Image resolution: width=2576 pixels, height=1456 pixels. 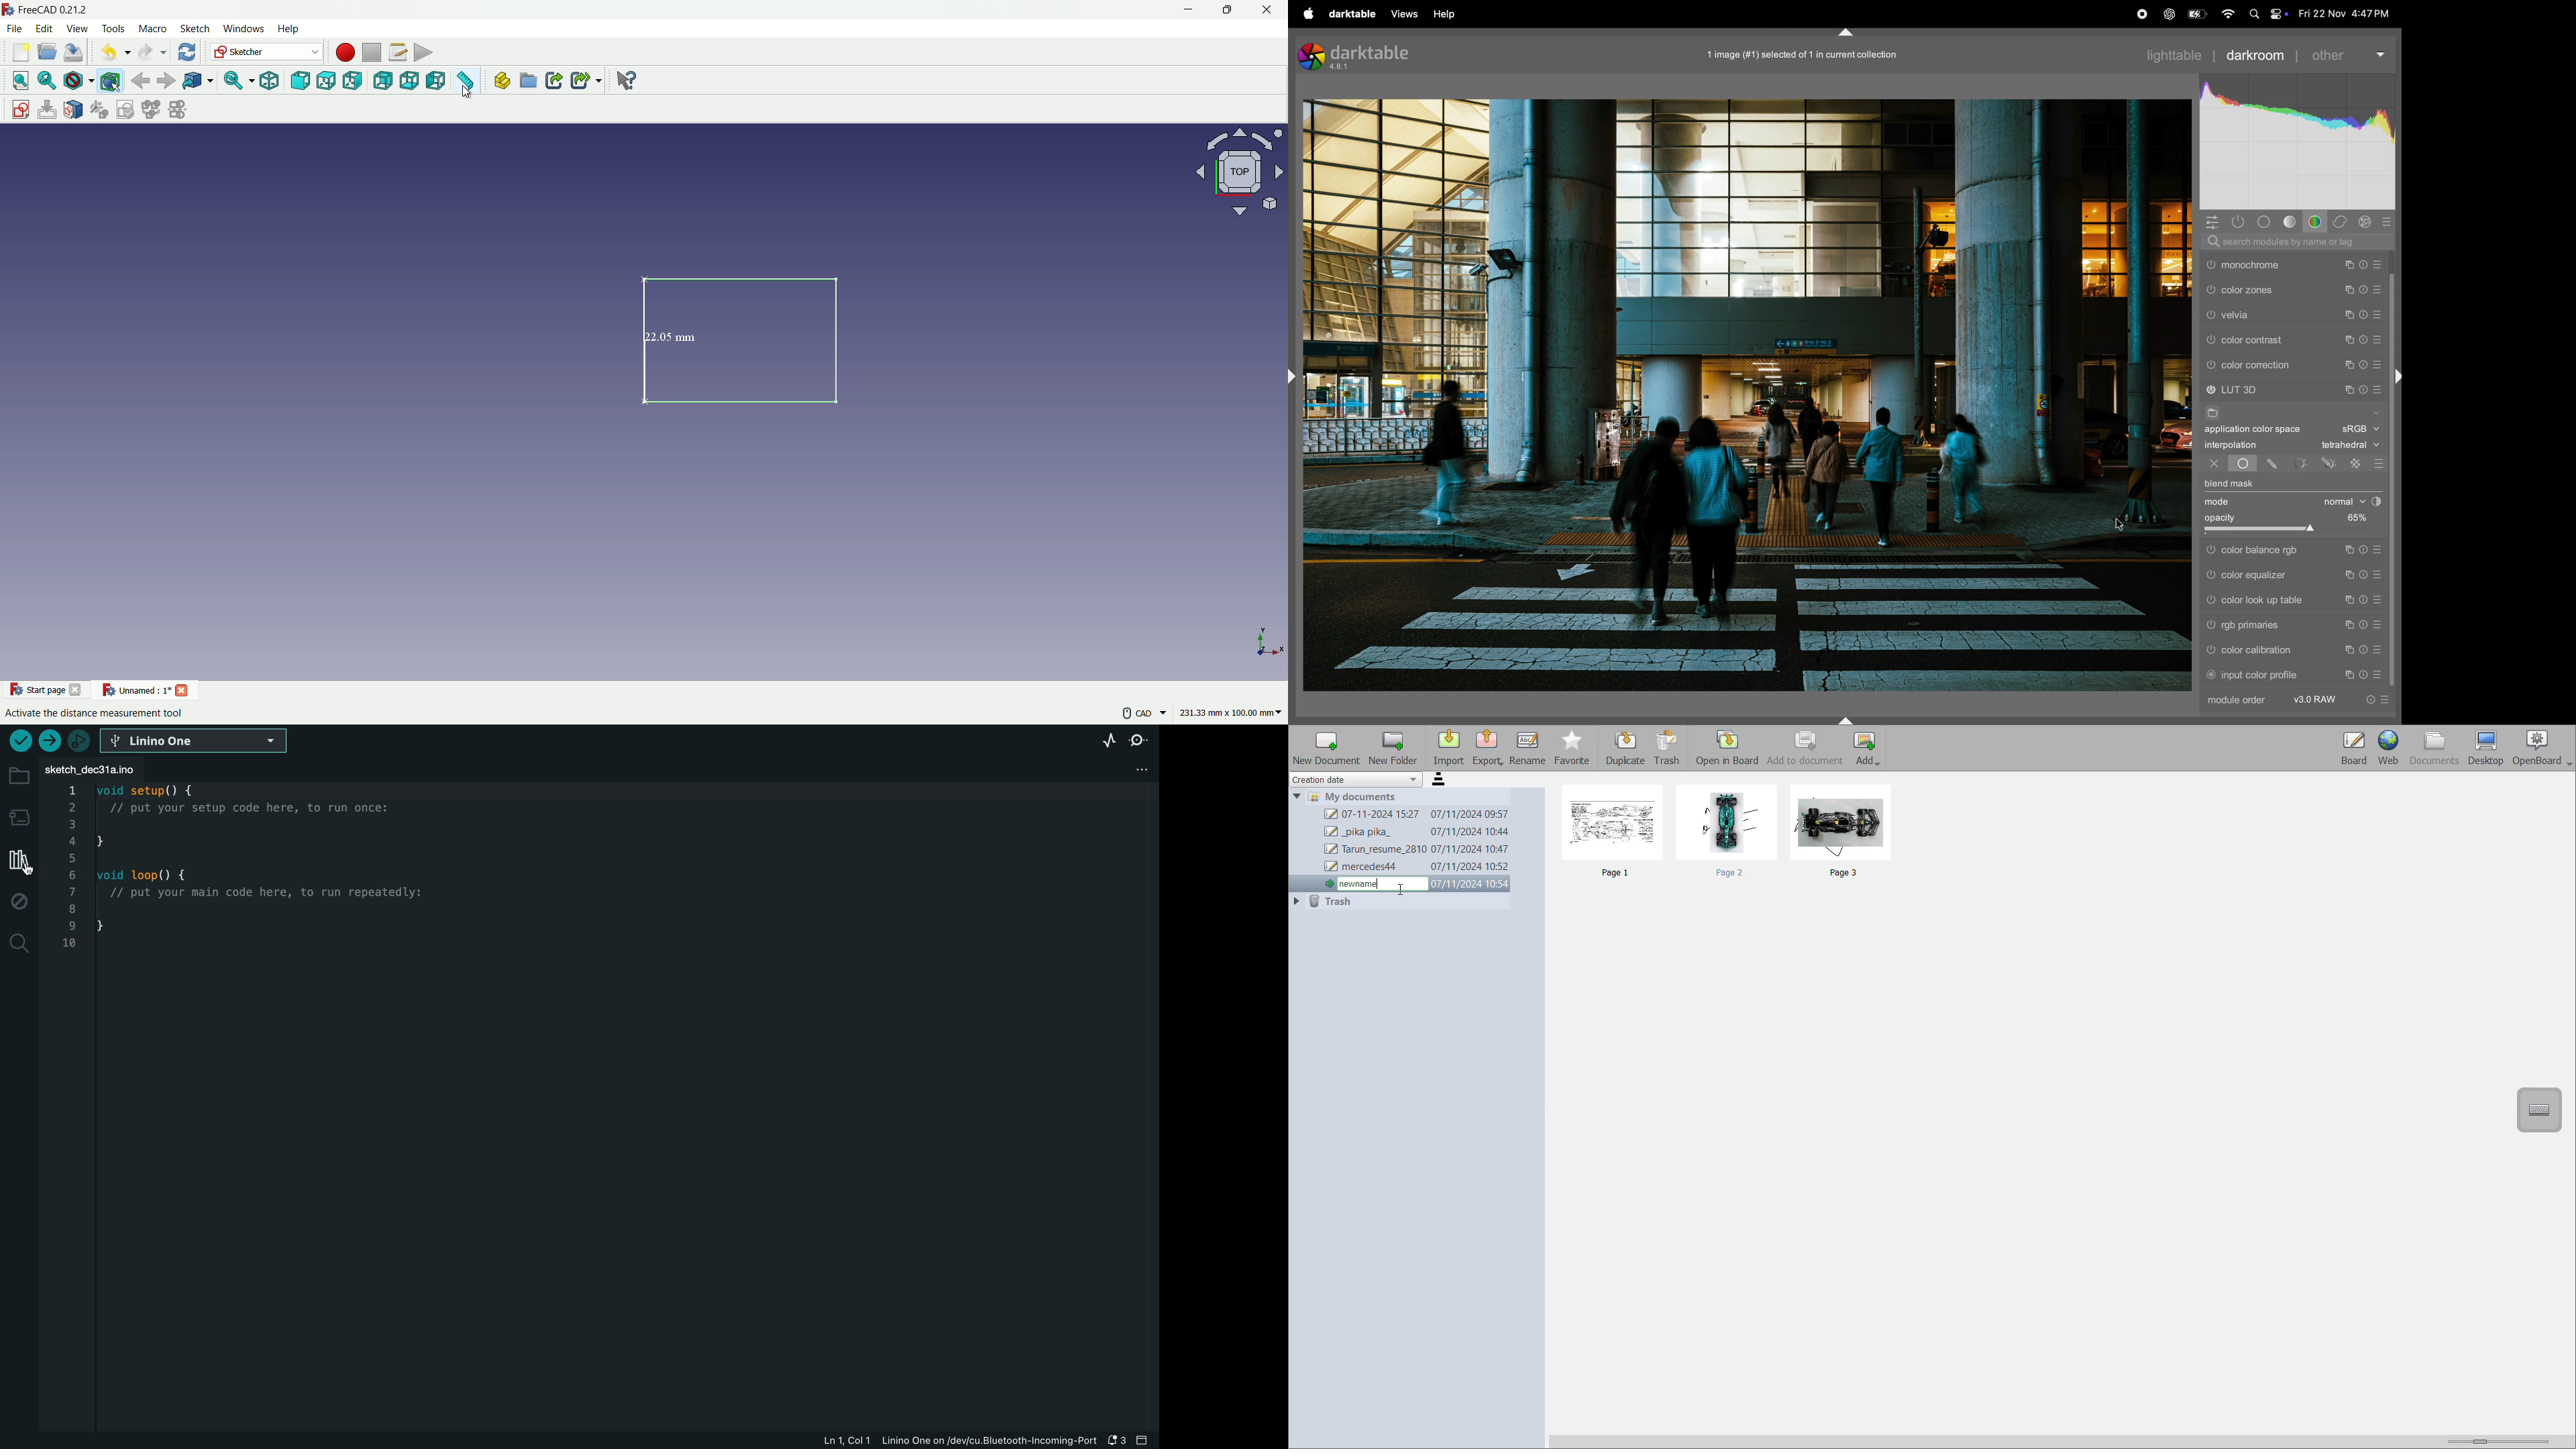 What do you see at coordinates (2301, 463) in the screenshot?
I see `parametric mask` at bounding box center [2301, 463].